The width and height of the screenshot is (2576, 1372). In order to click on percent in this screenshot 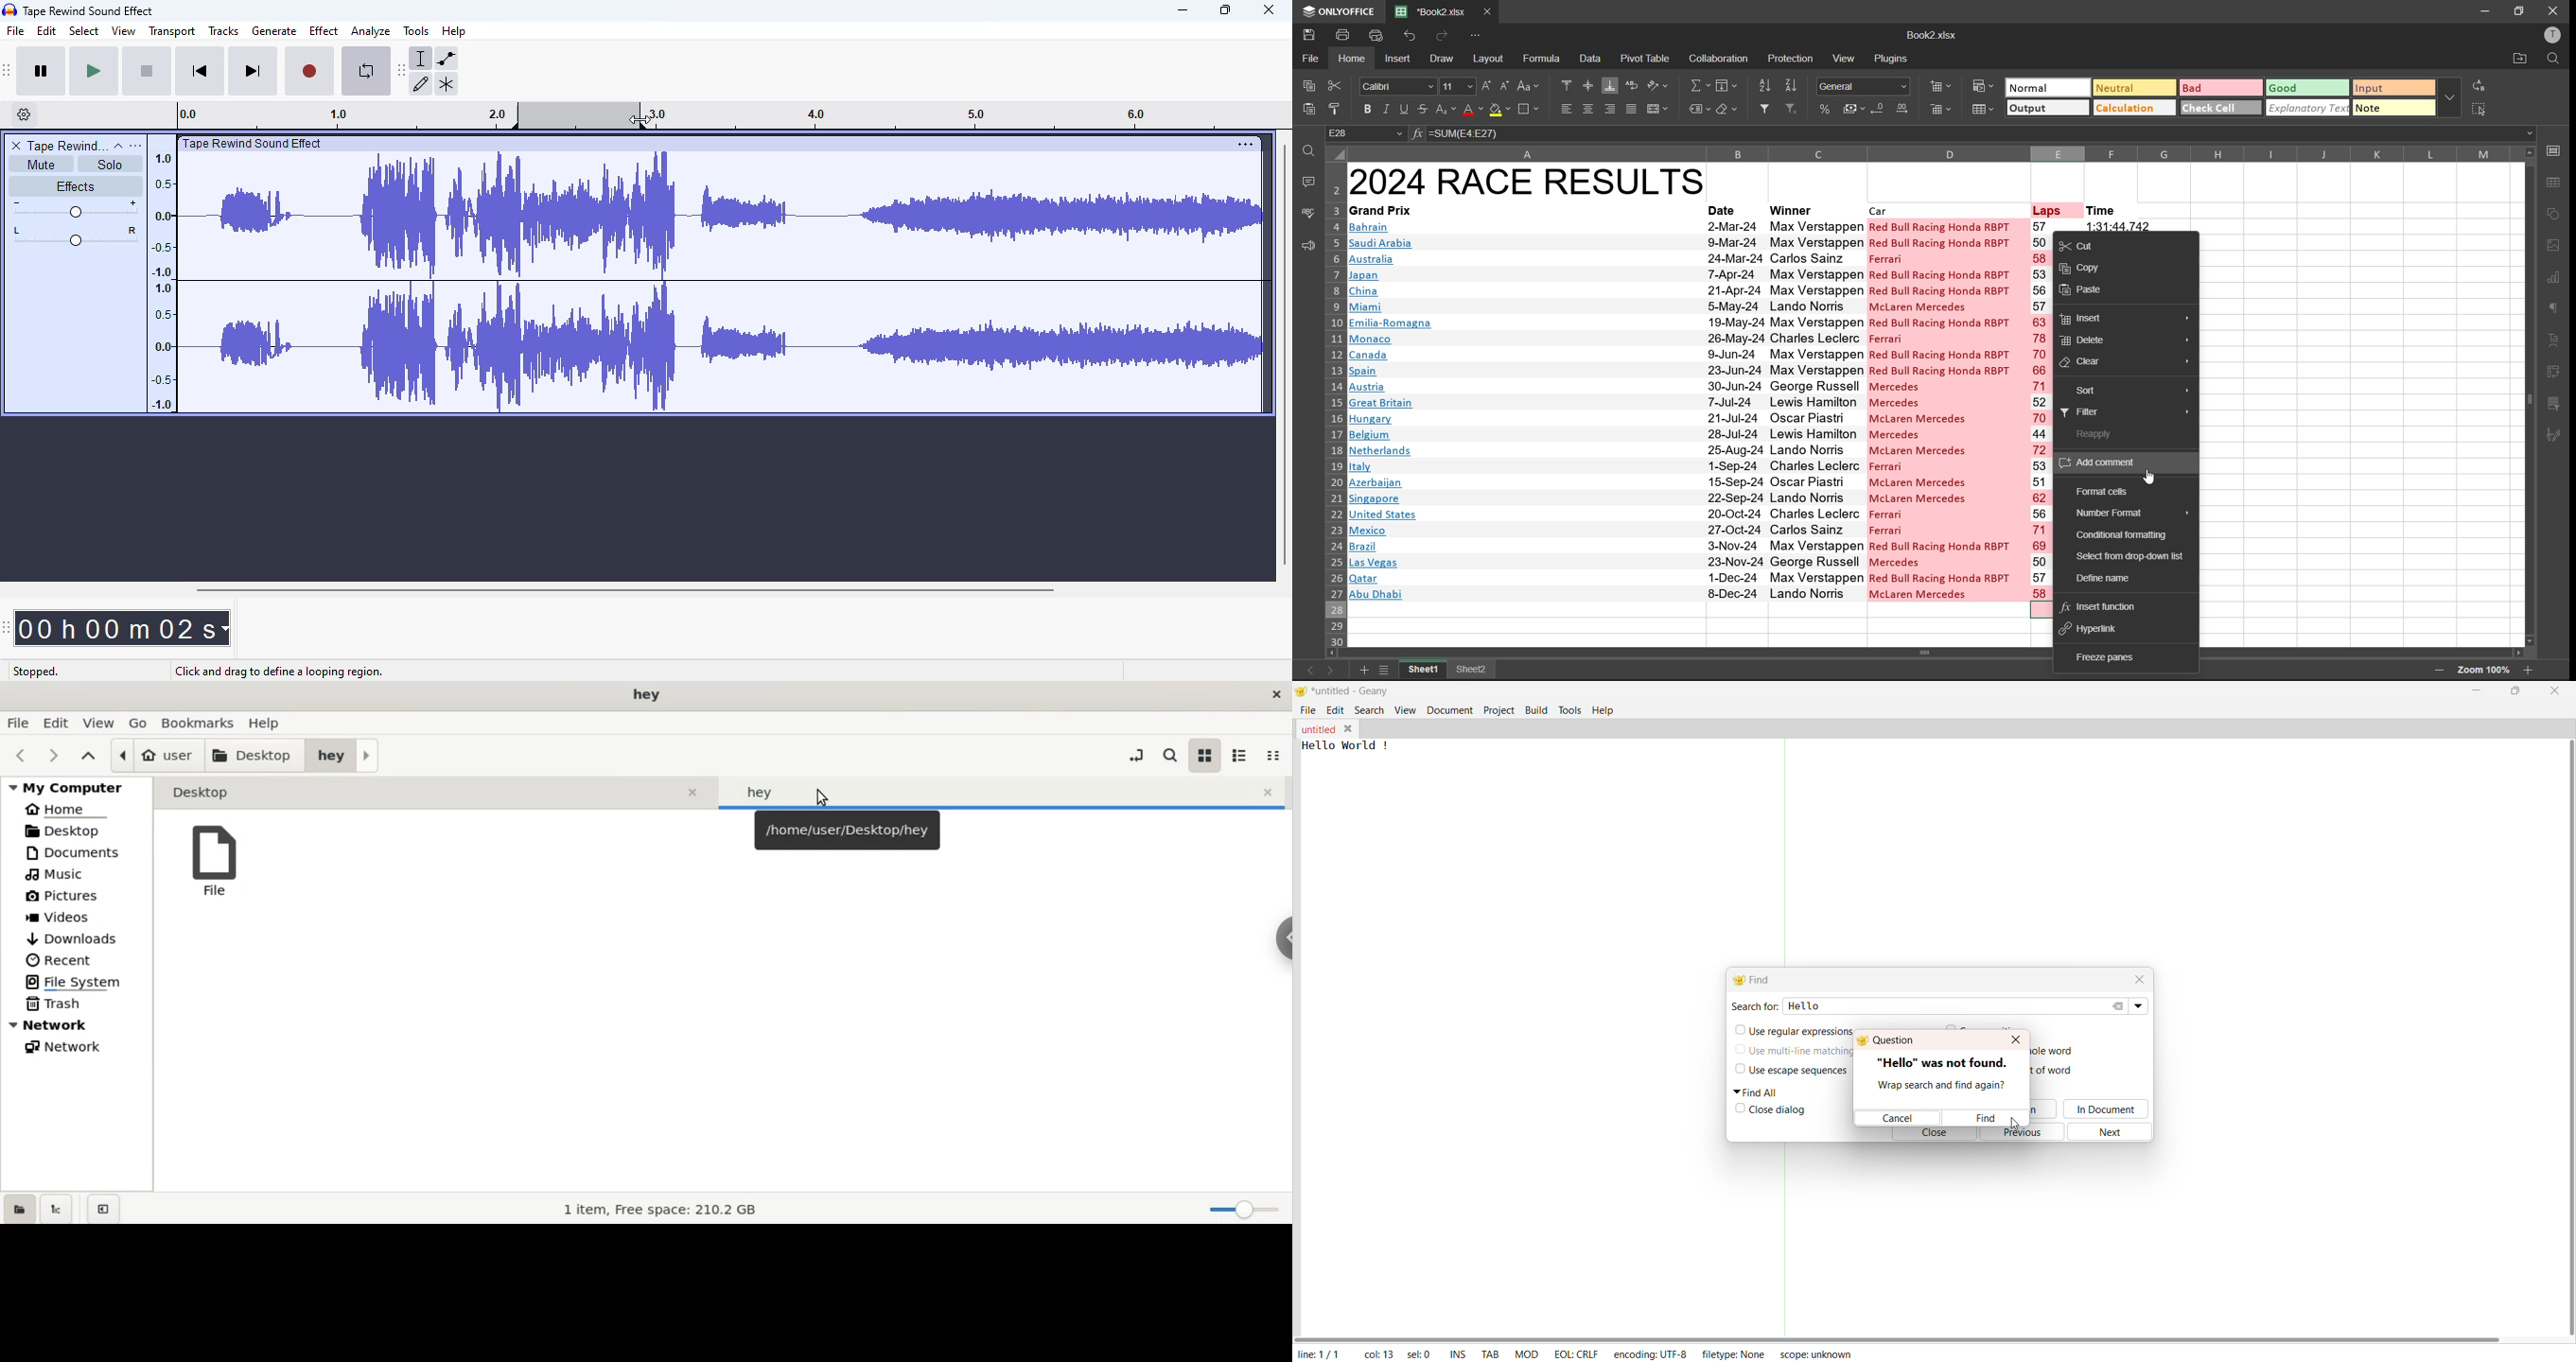, I will do `click(1826, 108)`.